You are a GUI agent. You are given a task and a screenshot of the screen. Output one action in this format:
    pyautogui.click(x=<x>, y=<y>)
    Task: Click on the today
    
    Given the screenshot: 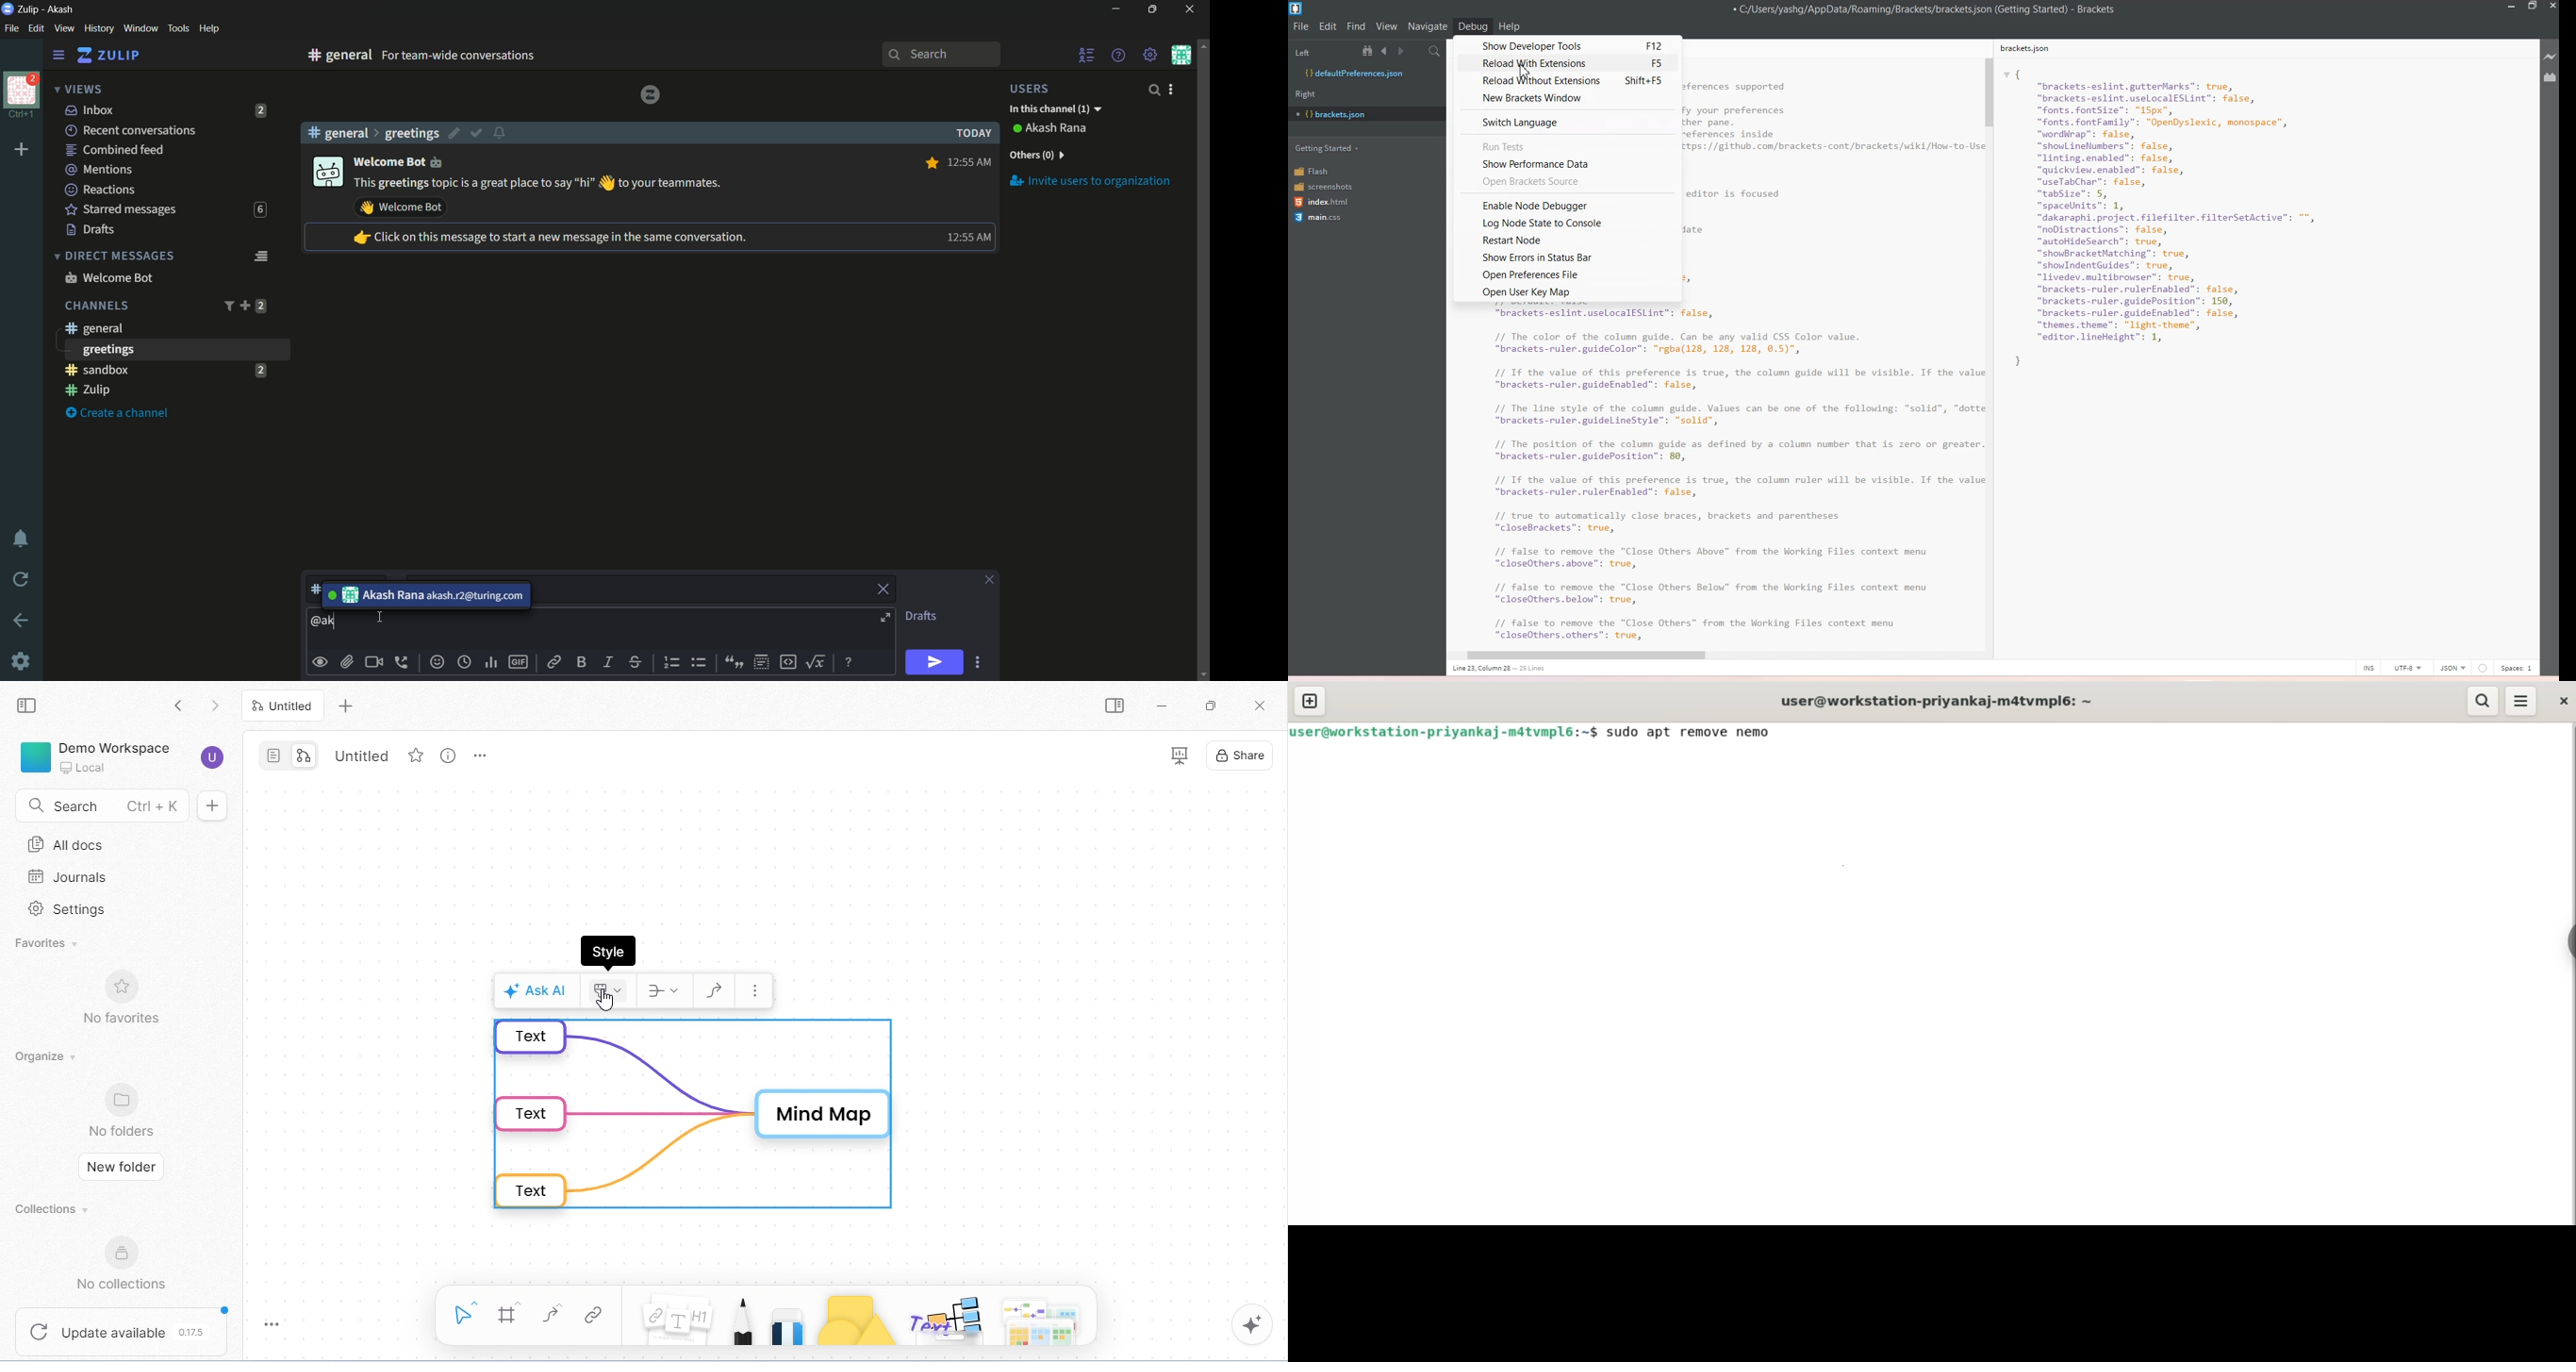 What is the action you would take?
    pyautogui.click(x=971, y=133)
    